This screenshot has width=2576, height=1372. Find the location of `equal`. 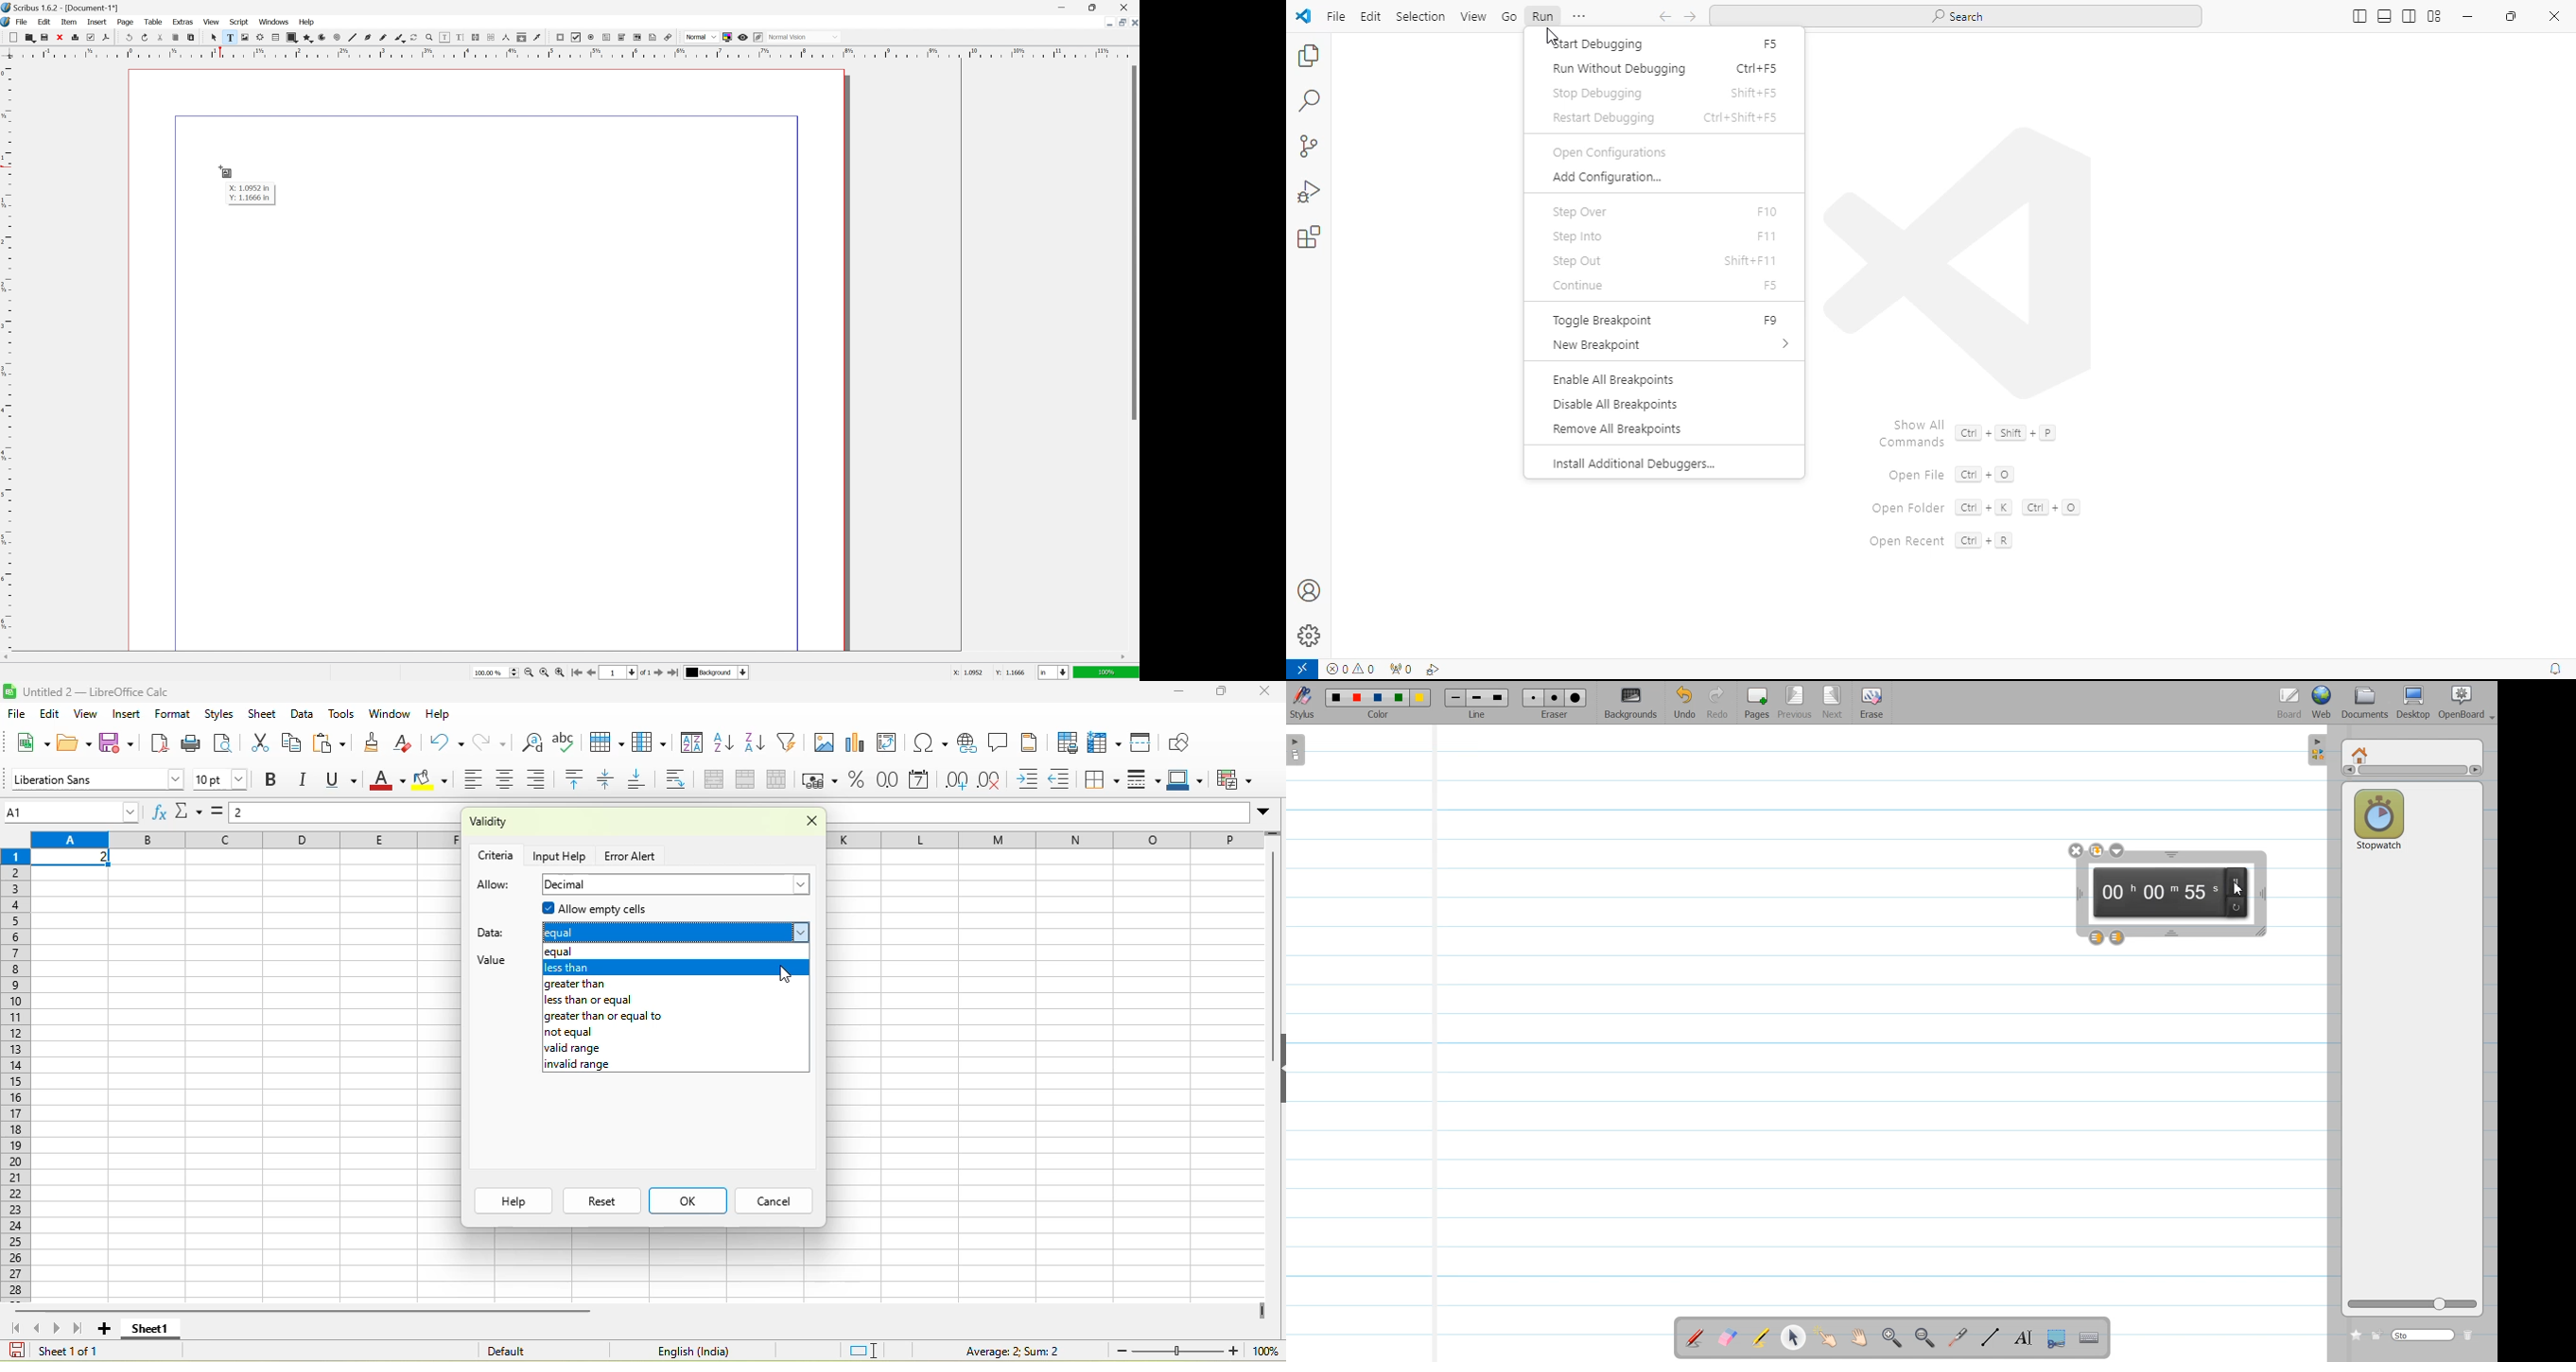

equal is located at coordinates (676, 933).